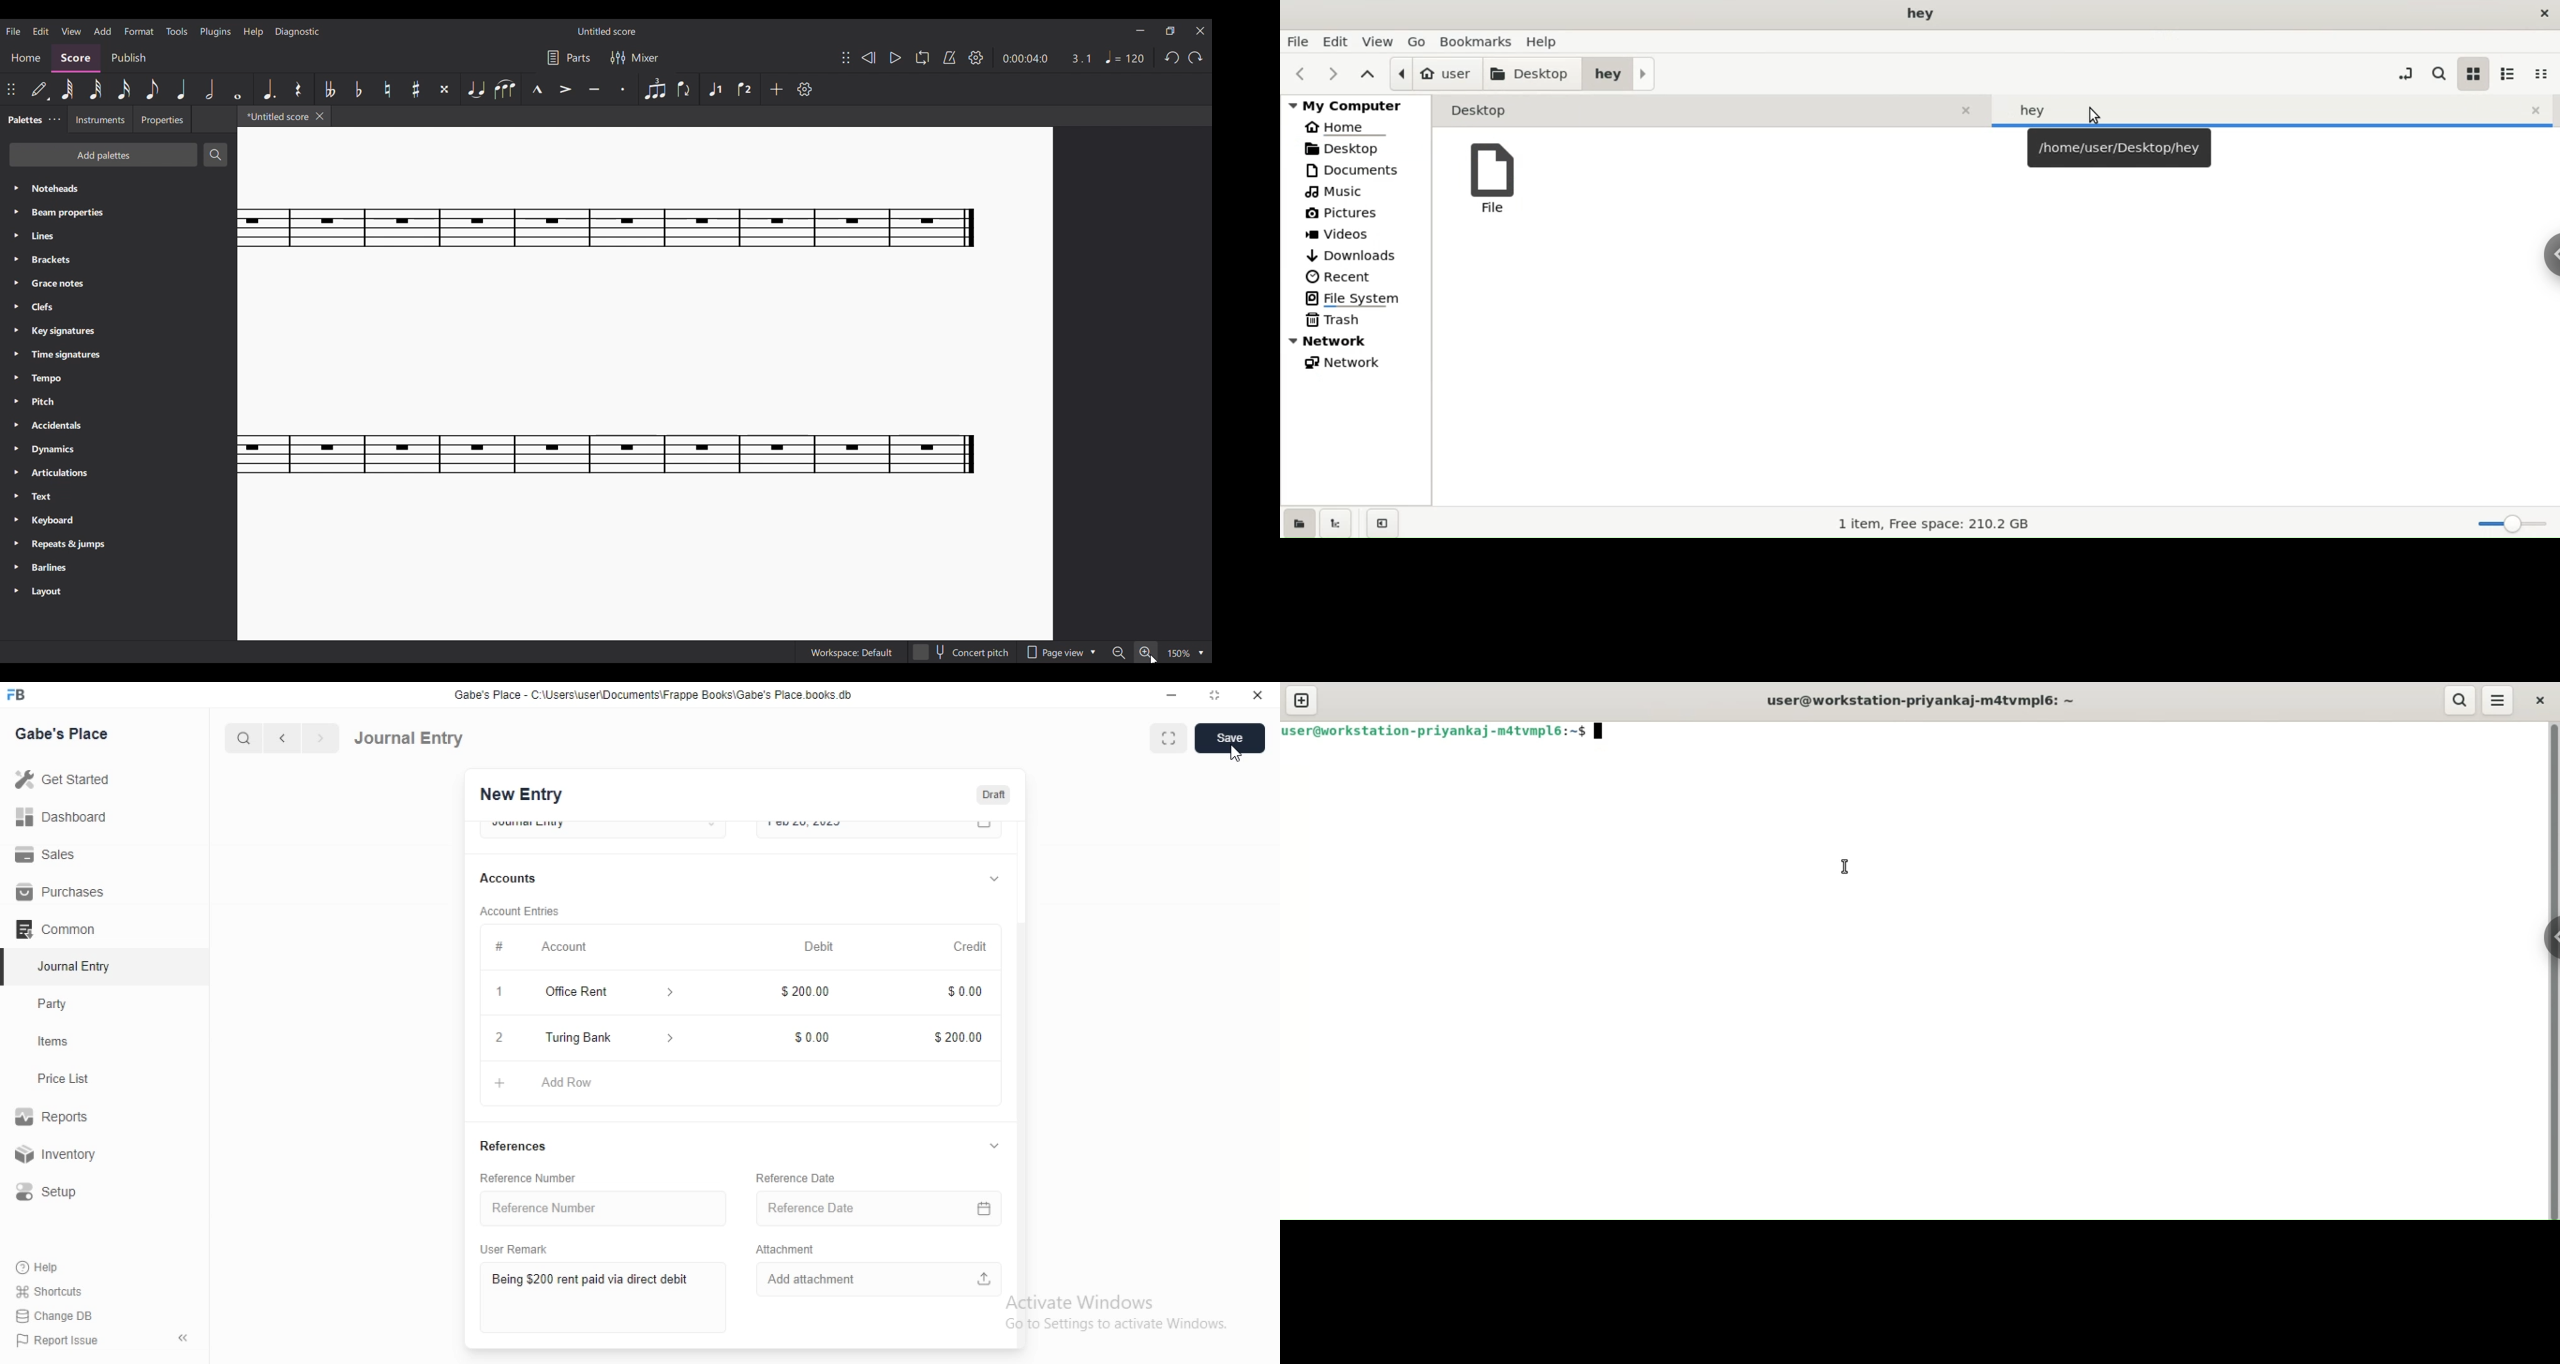 This screenshot has height=1372, width=2576. Describe the element at coordinates (1258, 693) in the screenshot. I see `close` at that location.